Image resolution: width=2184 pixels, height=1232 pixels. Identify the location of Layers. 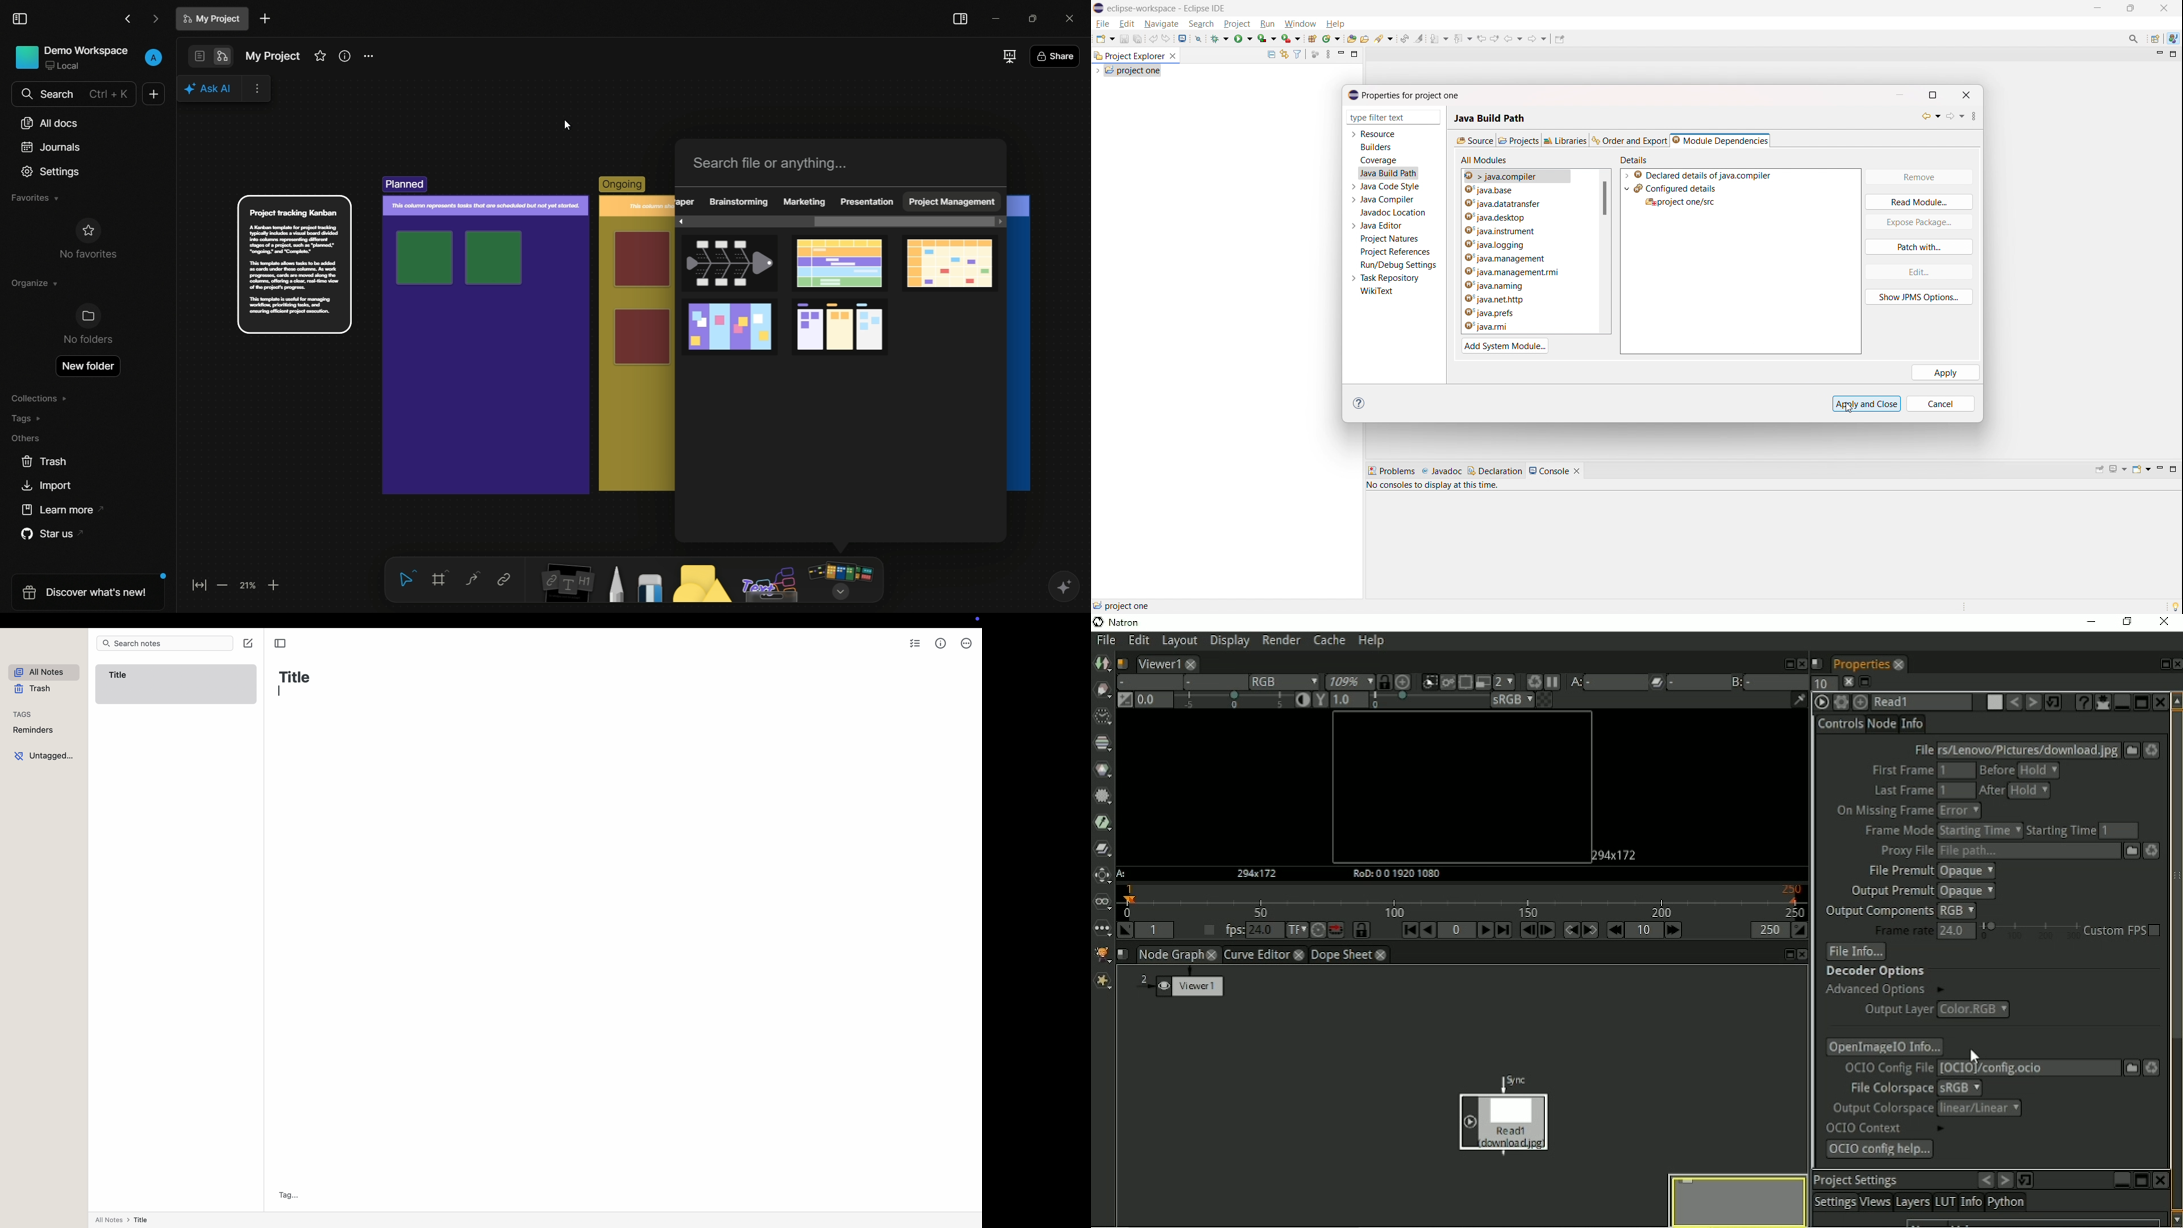
(1913, 1200).